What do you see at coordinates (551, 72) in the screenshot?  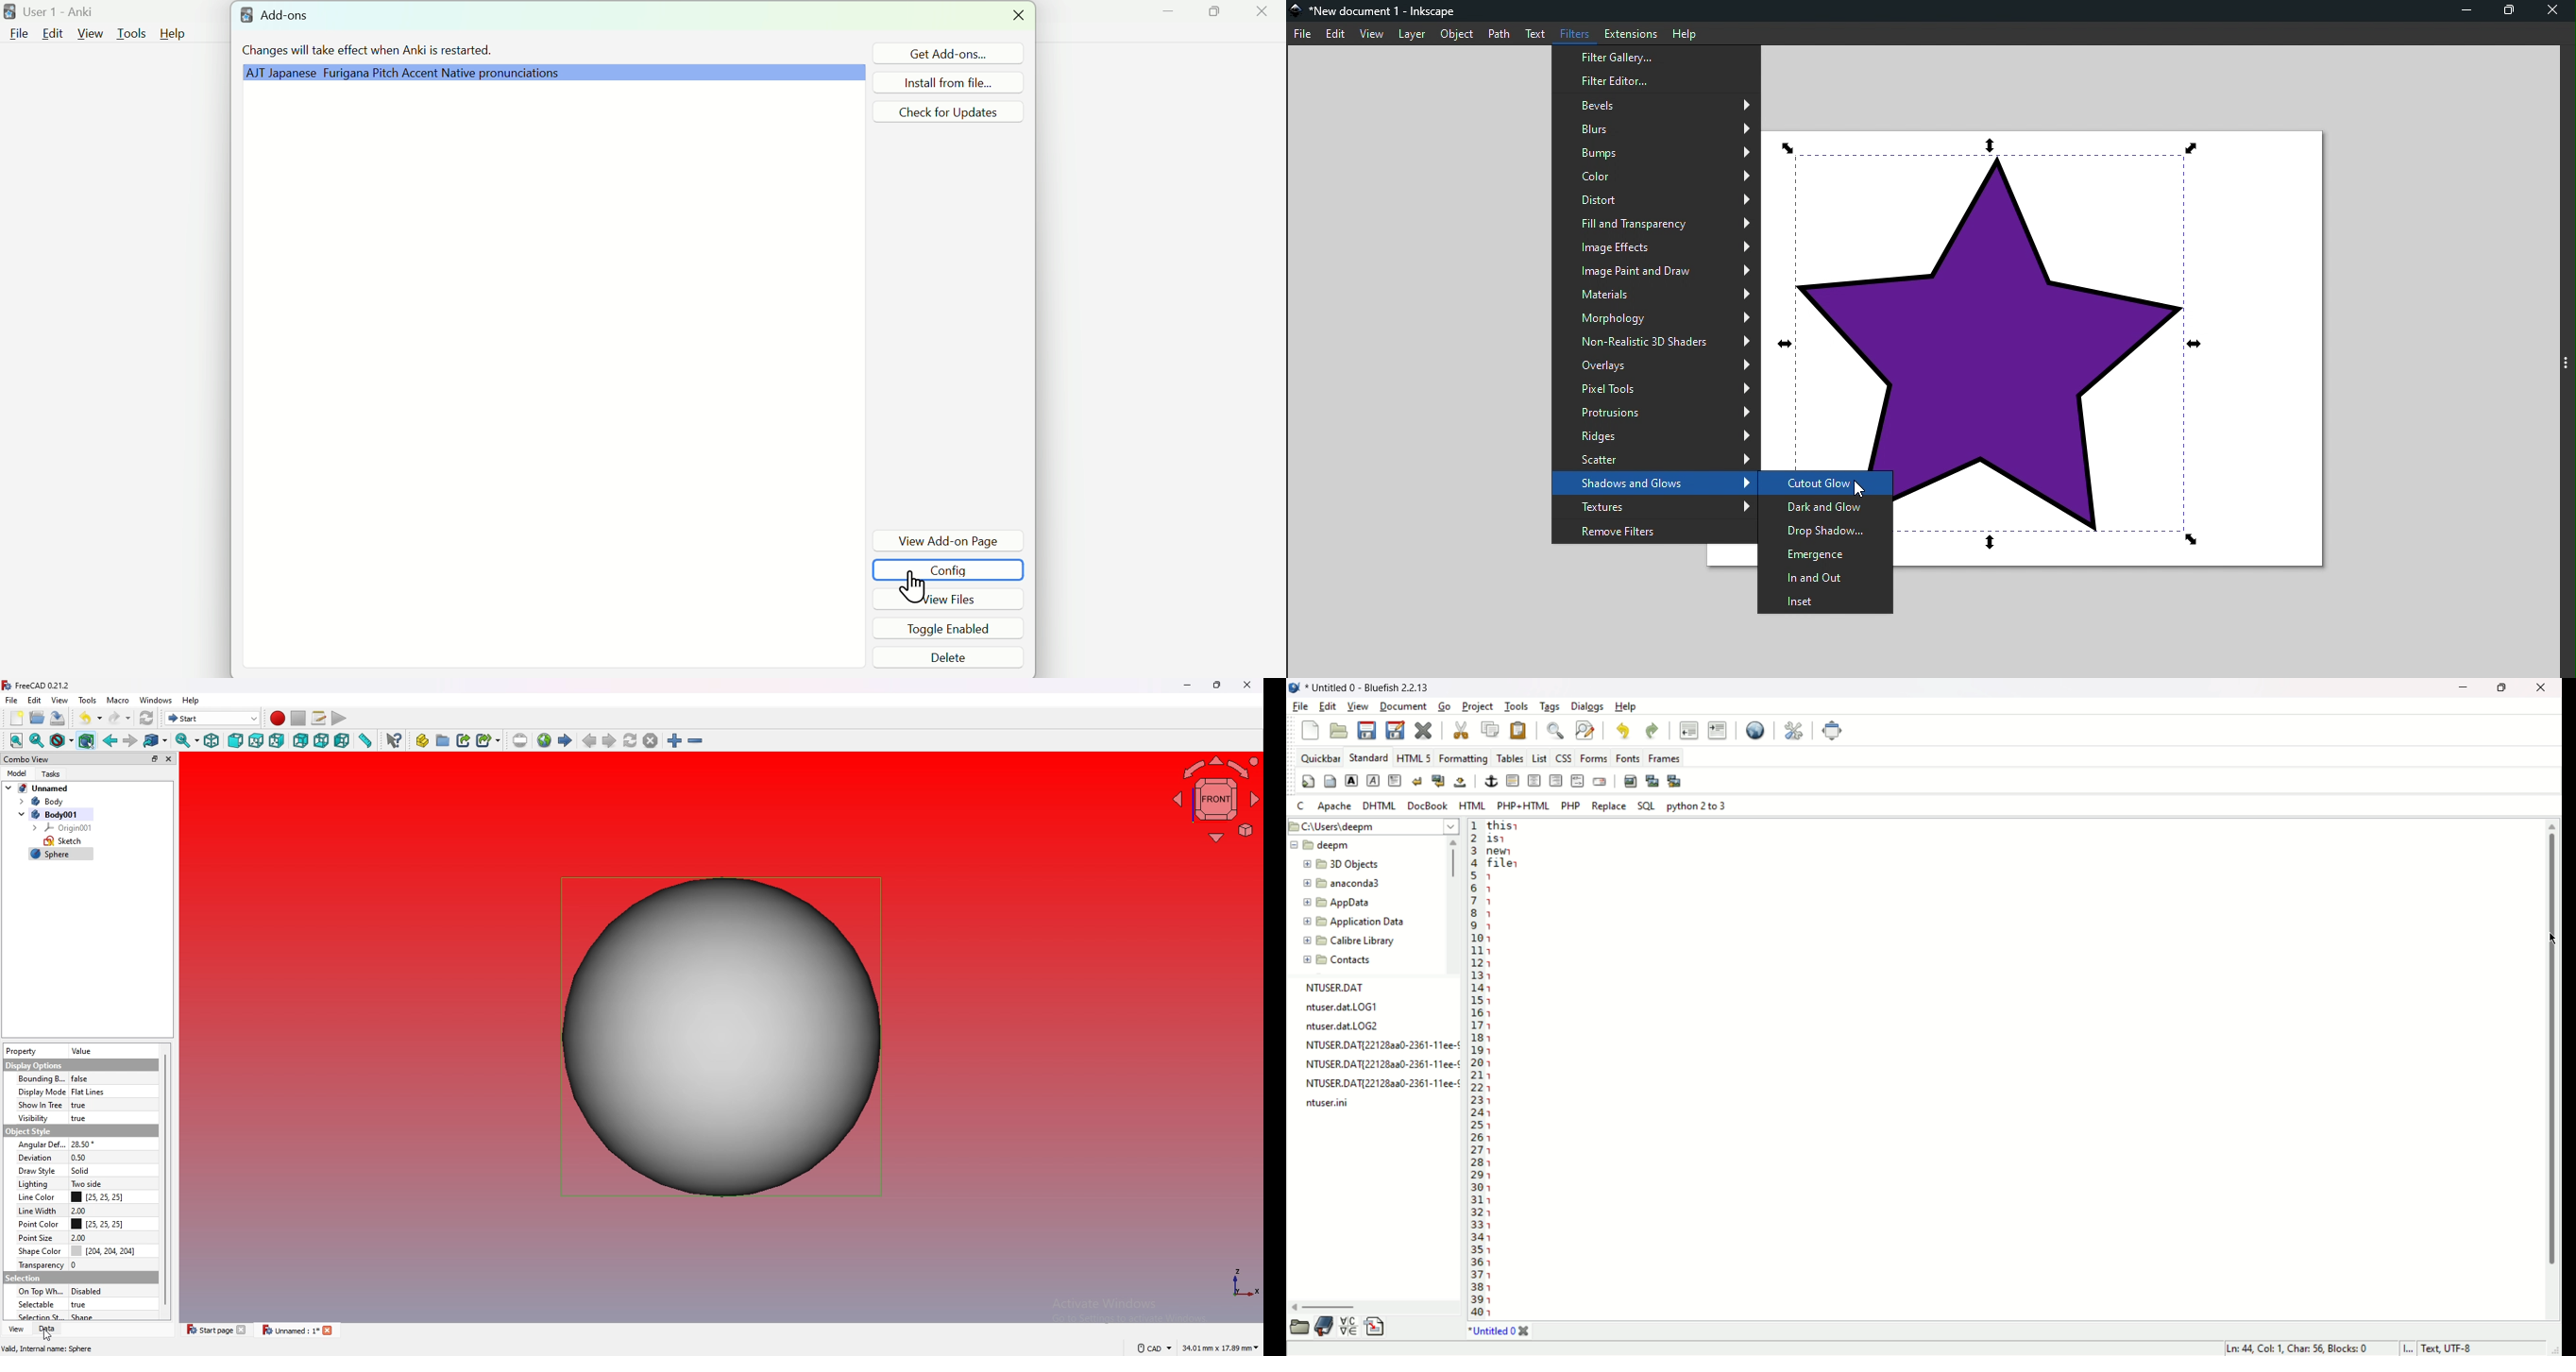 I see `Grammar Plugin` at bounding box center [551, 72].